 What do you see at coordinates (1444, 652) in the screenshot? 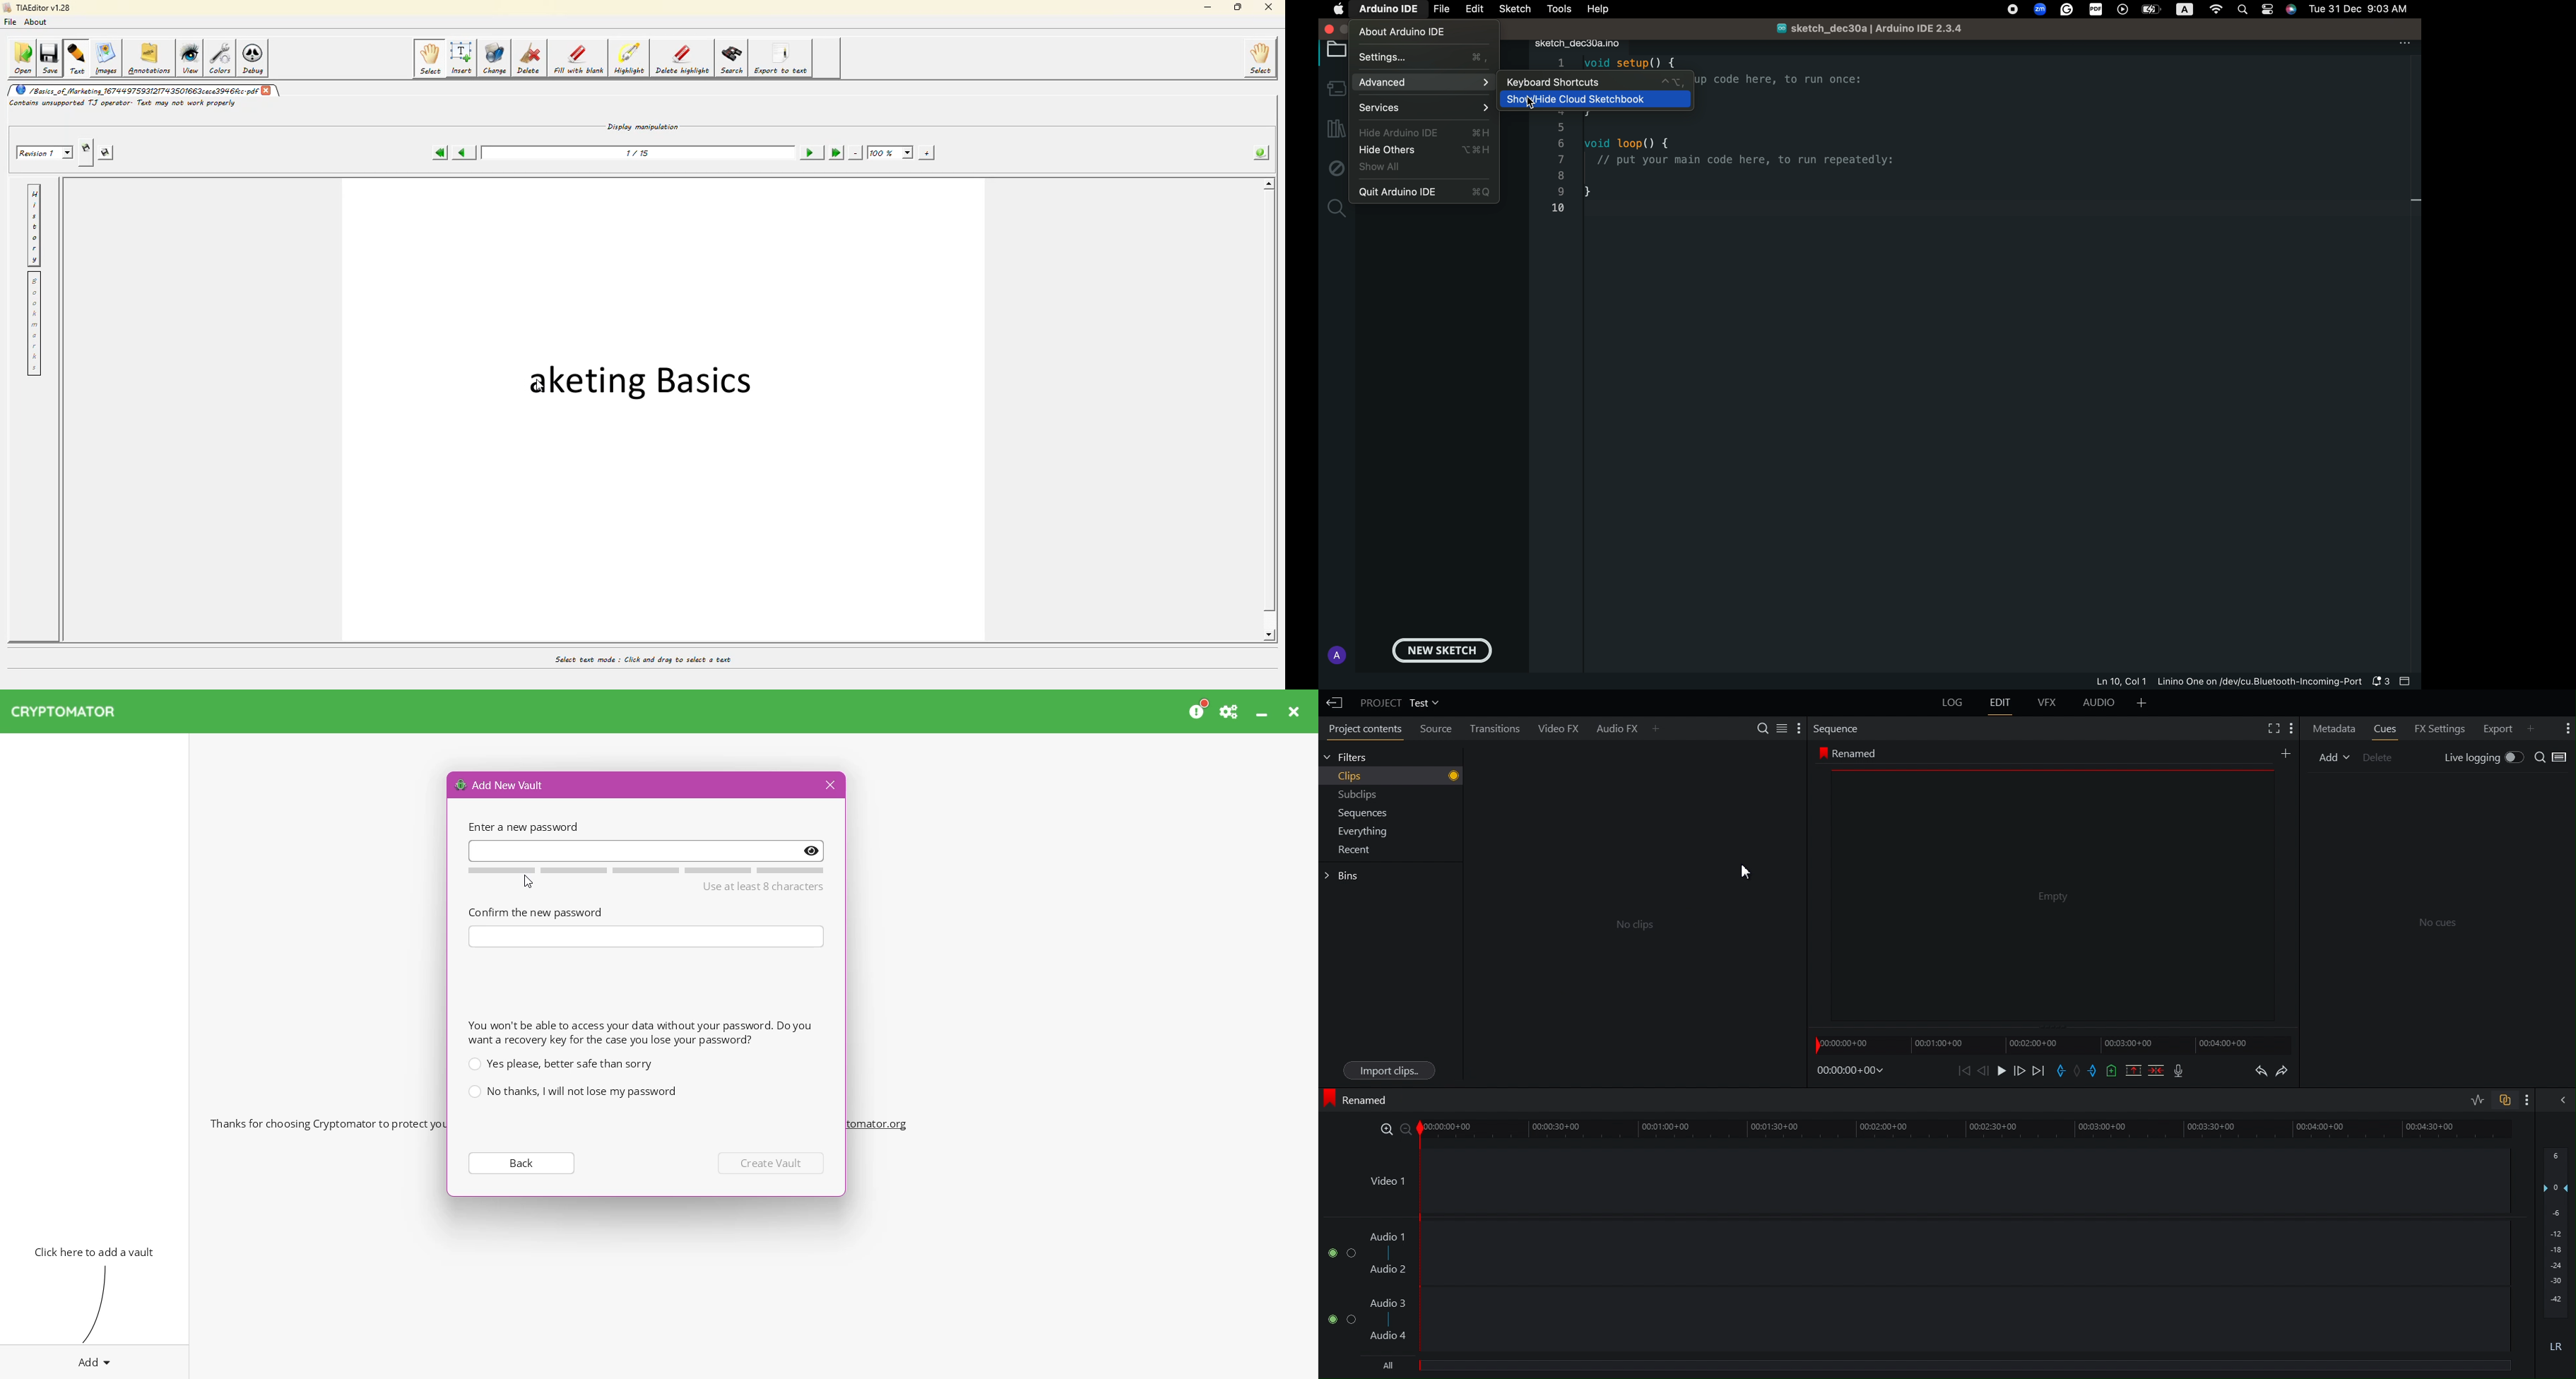
I see `new sketch` at bounding box center [1444, 652].